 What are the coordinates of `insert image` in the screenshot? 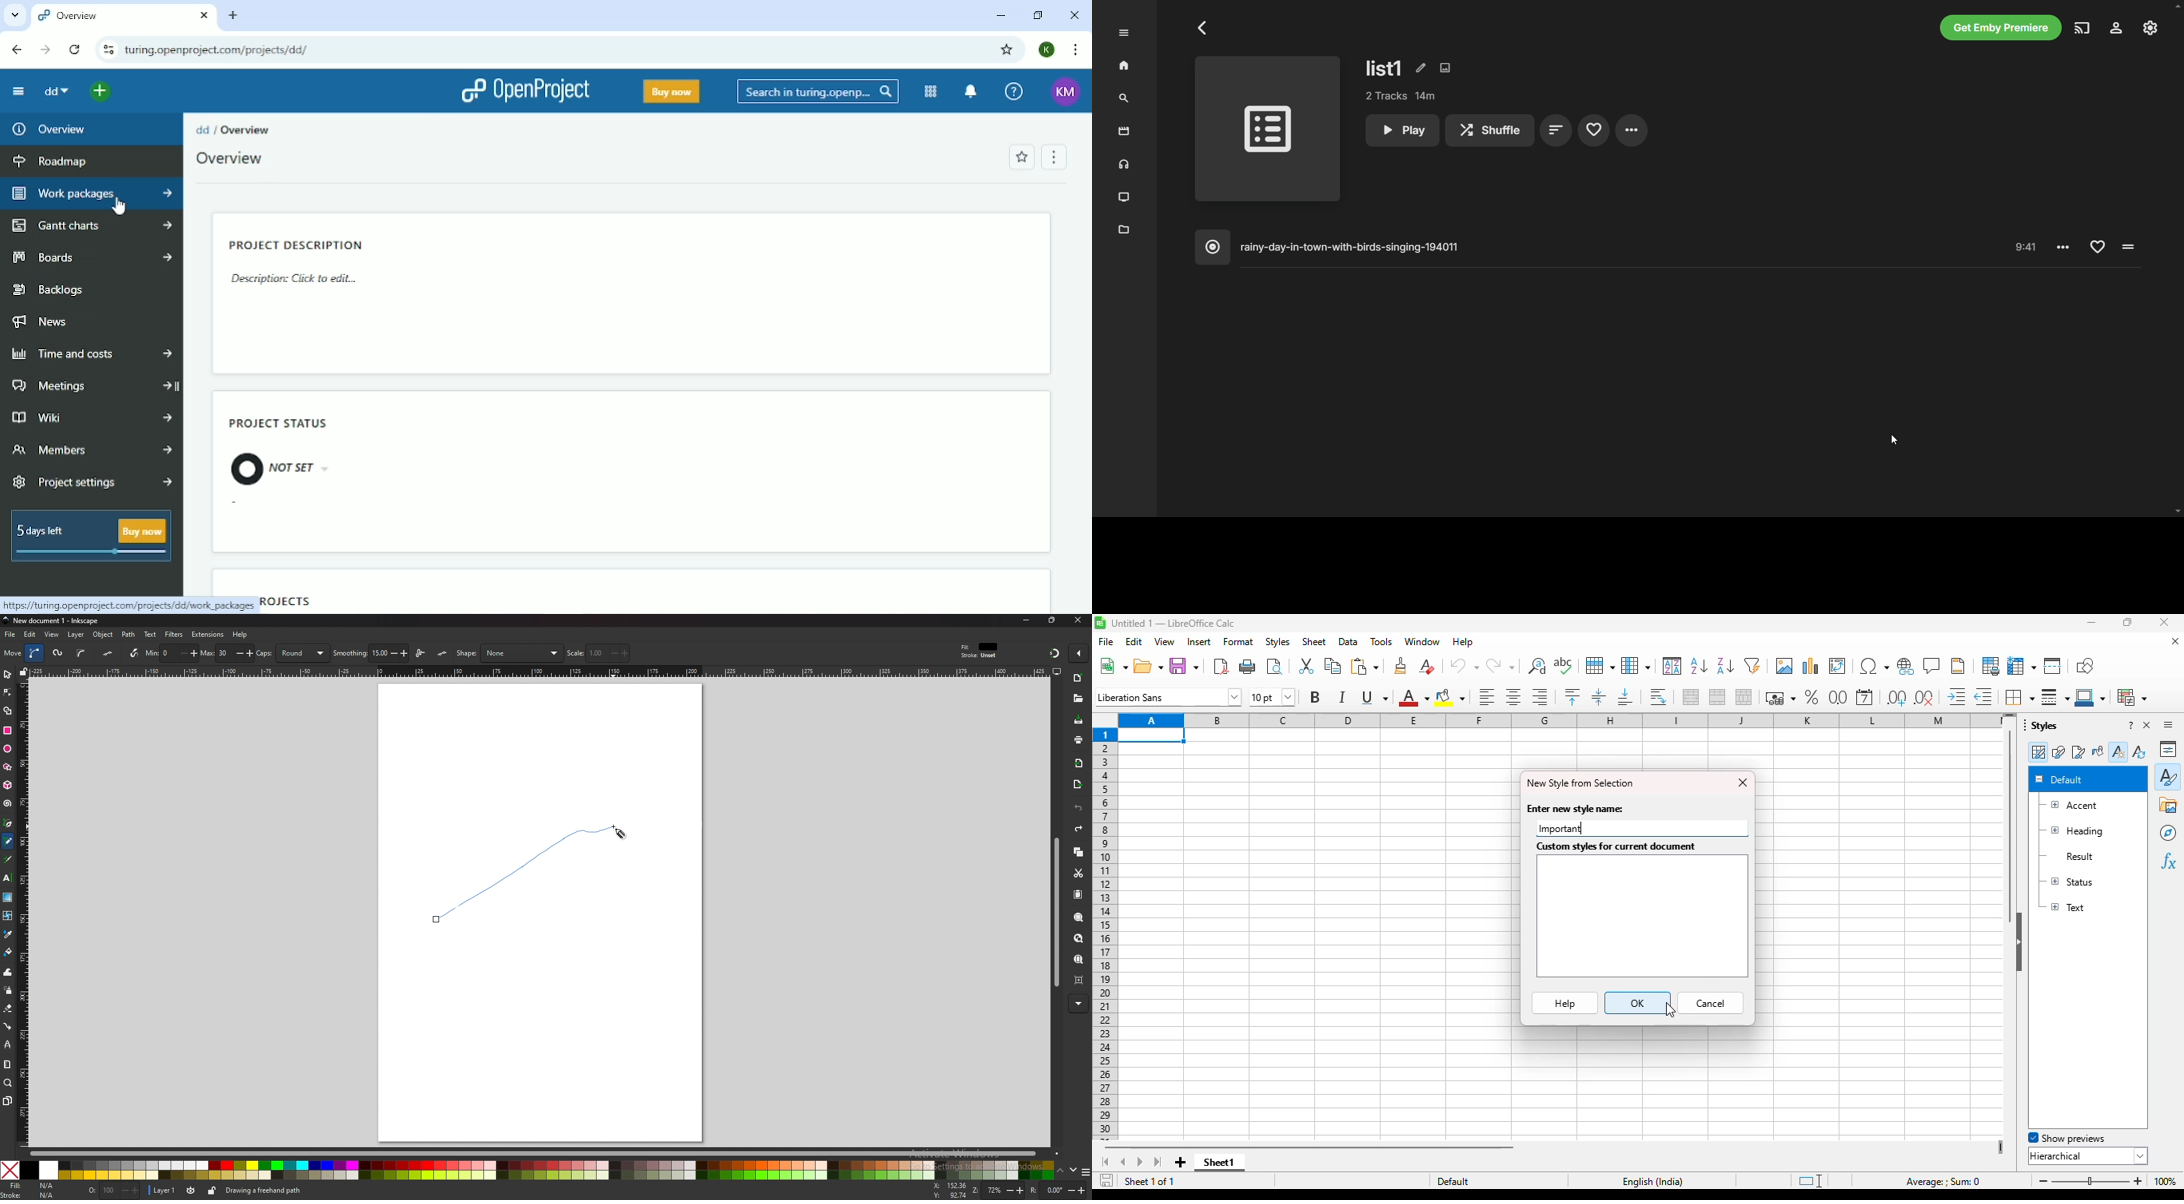 It's located at (1785, 666).